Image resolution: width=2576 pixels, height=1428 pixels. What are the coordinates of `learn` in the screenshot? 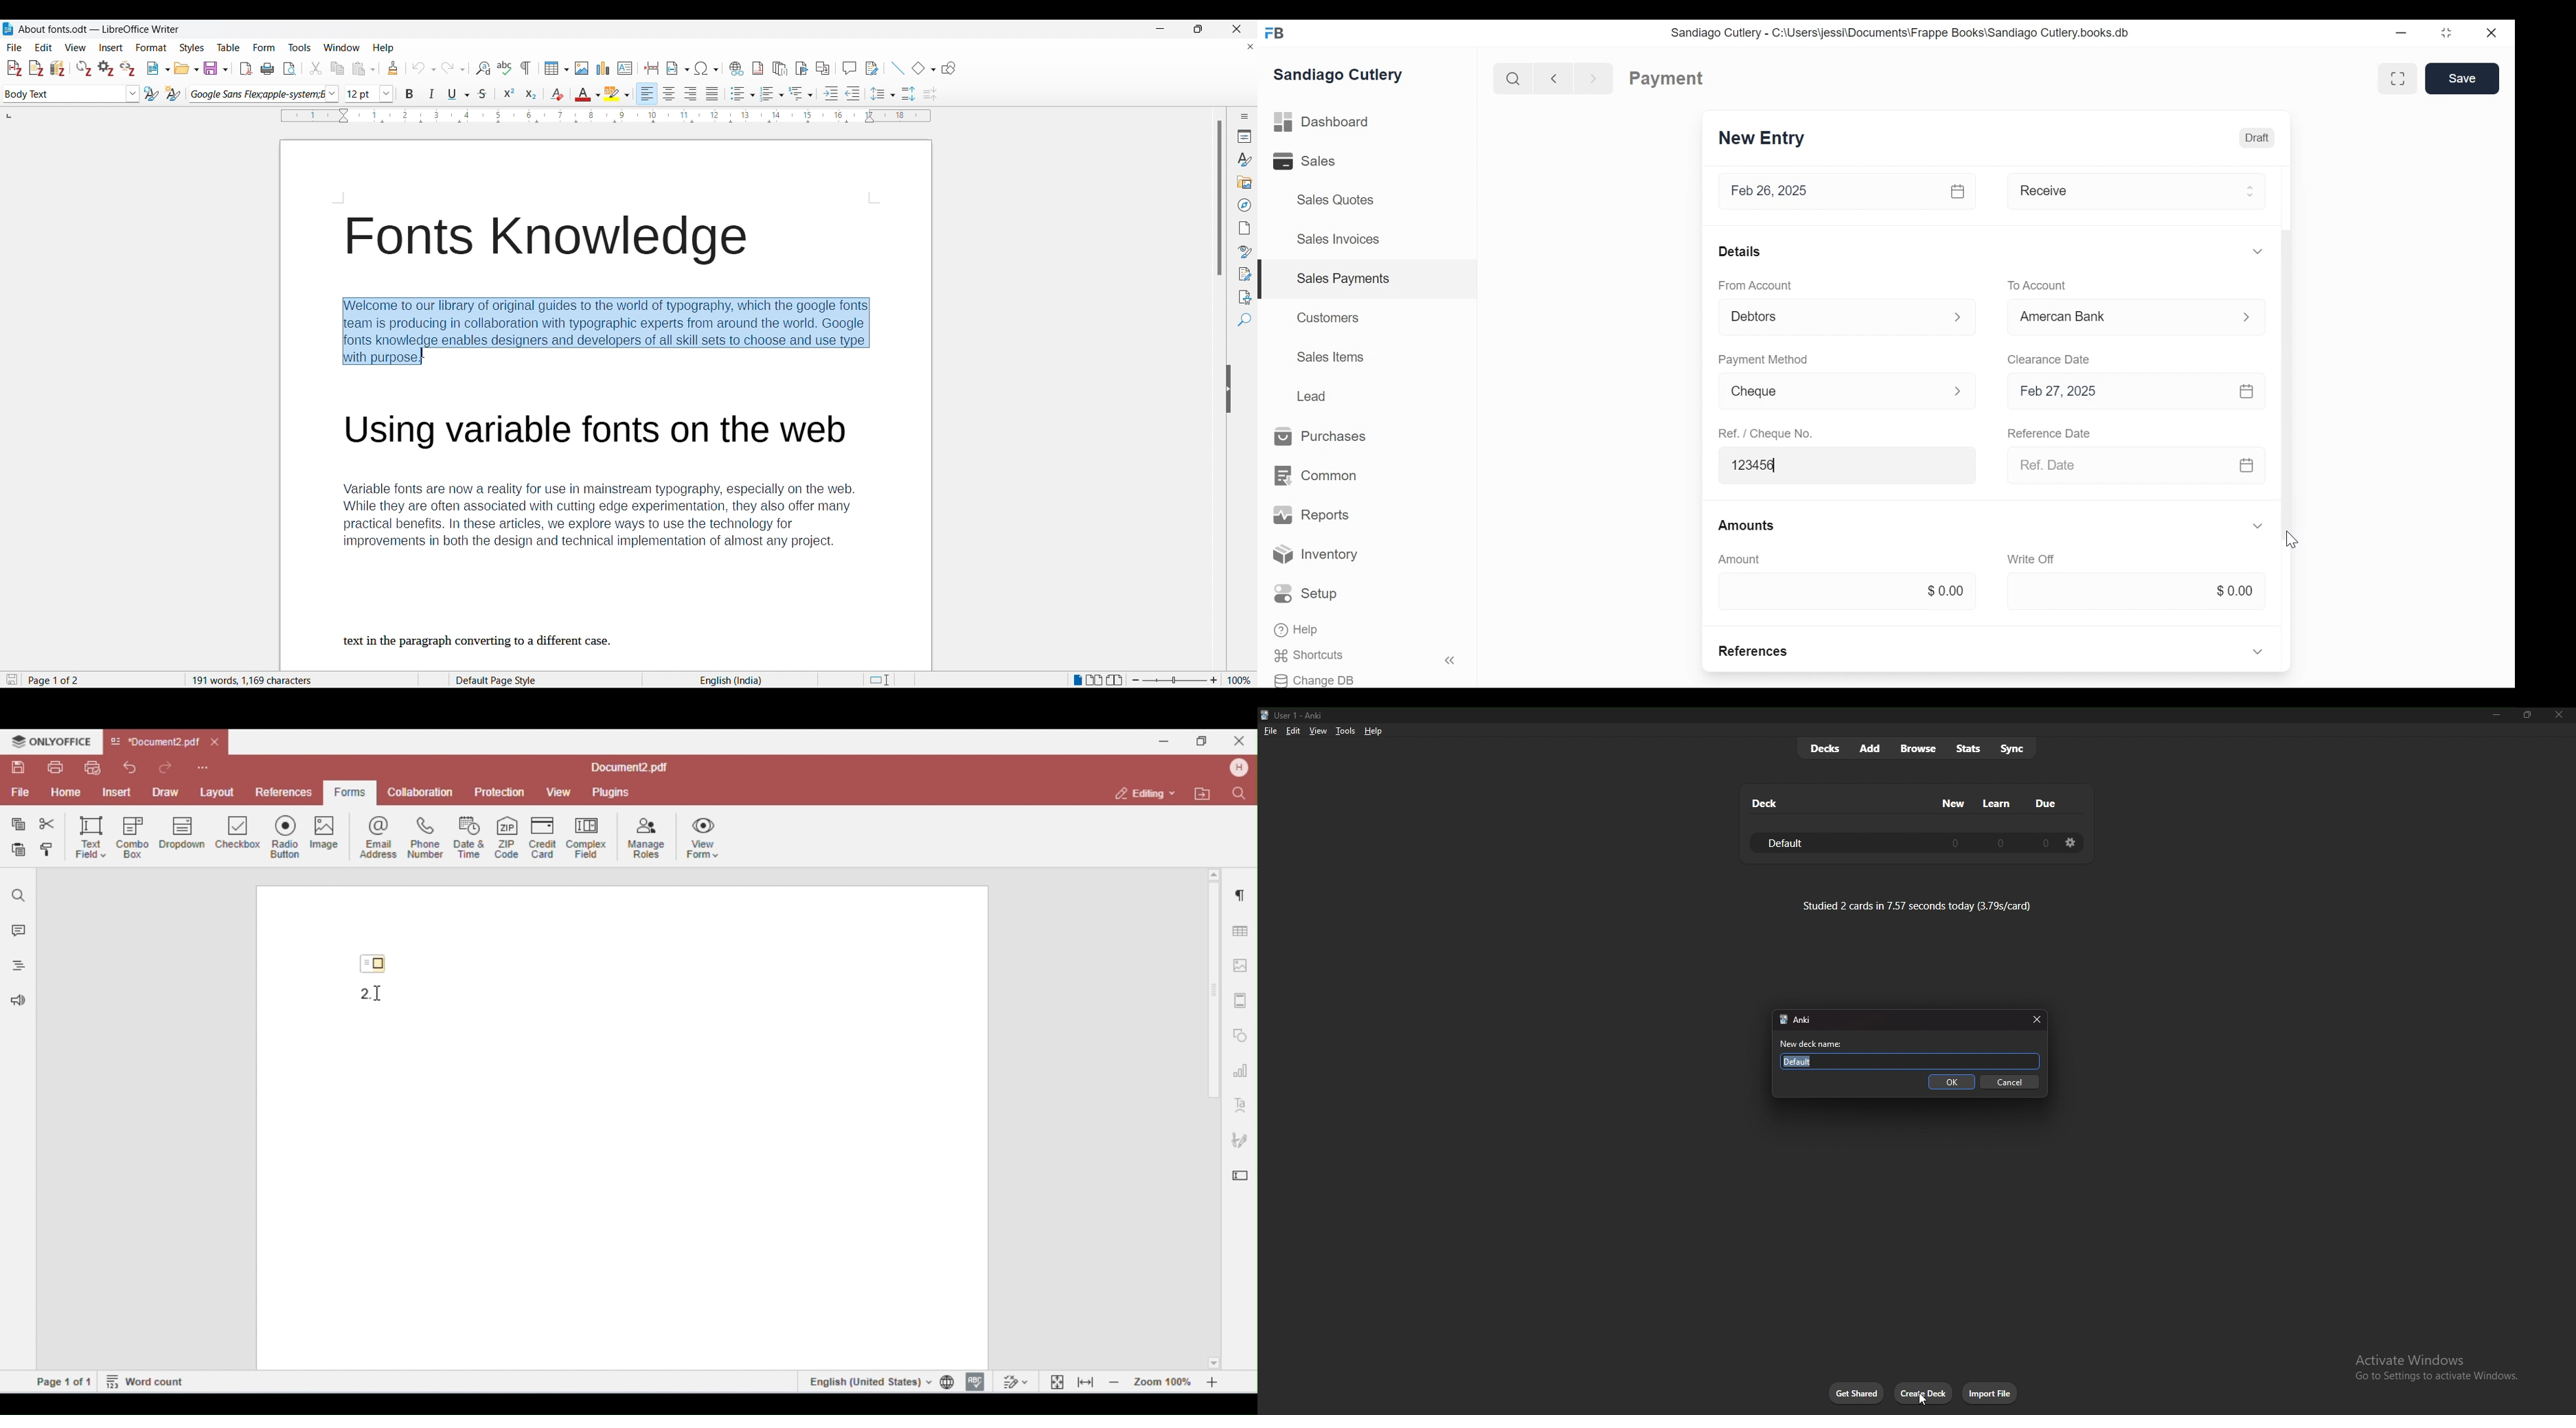 It's located at (1997, 804).